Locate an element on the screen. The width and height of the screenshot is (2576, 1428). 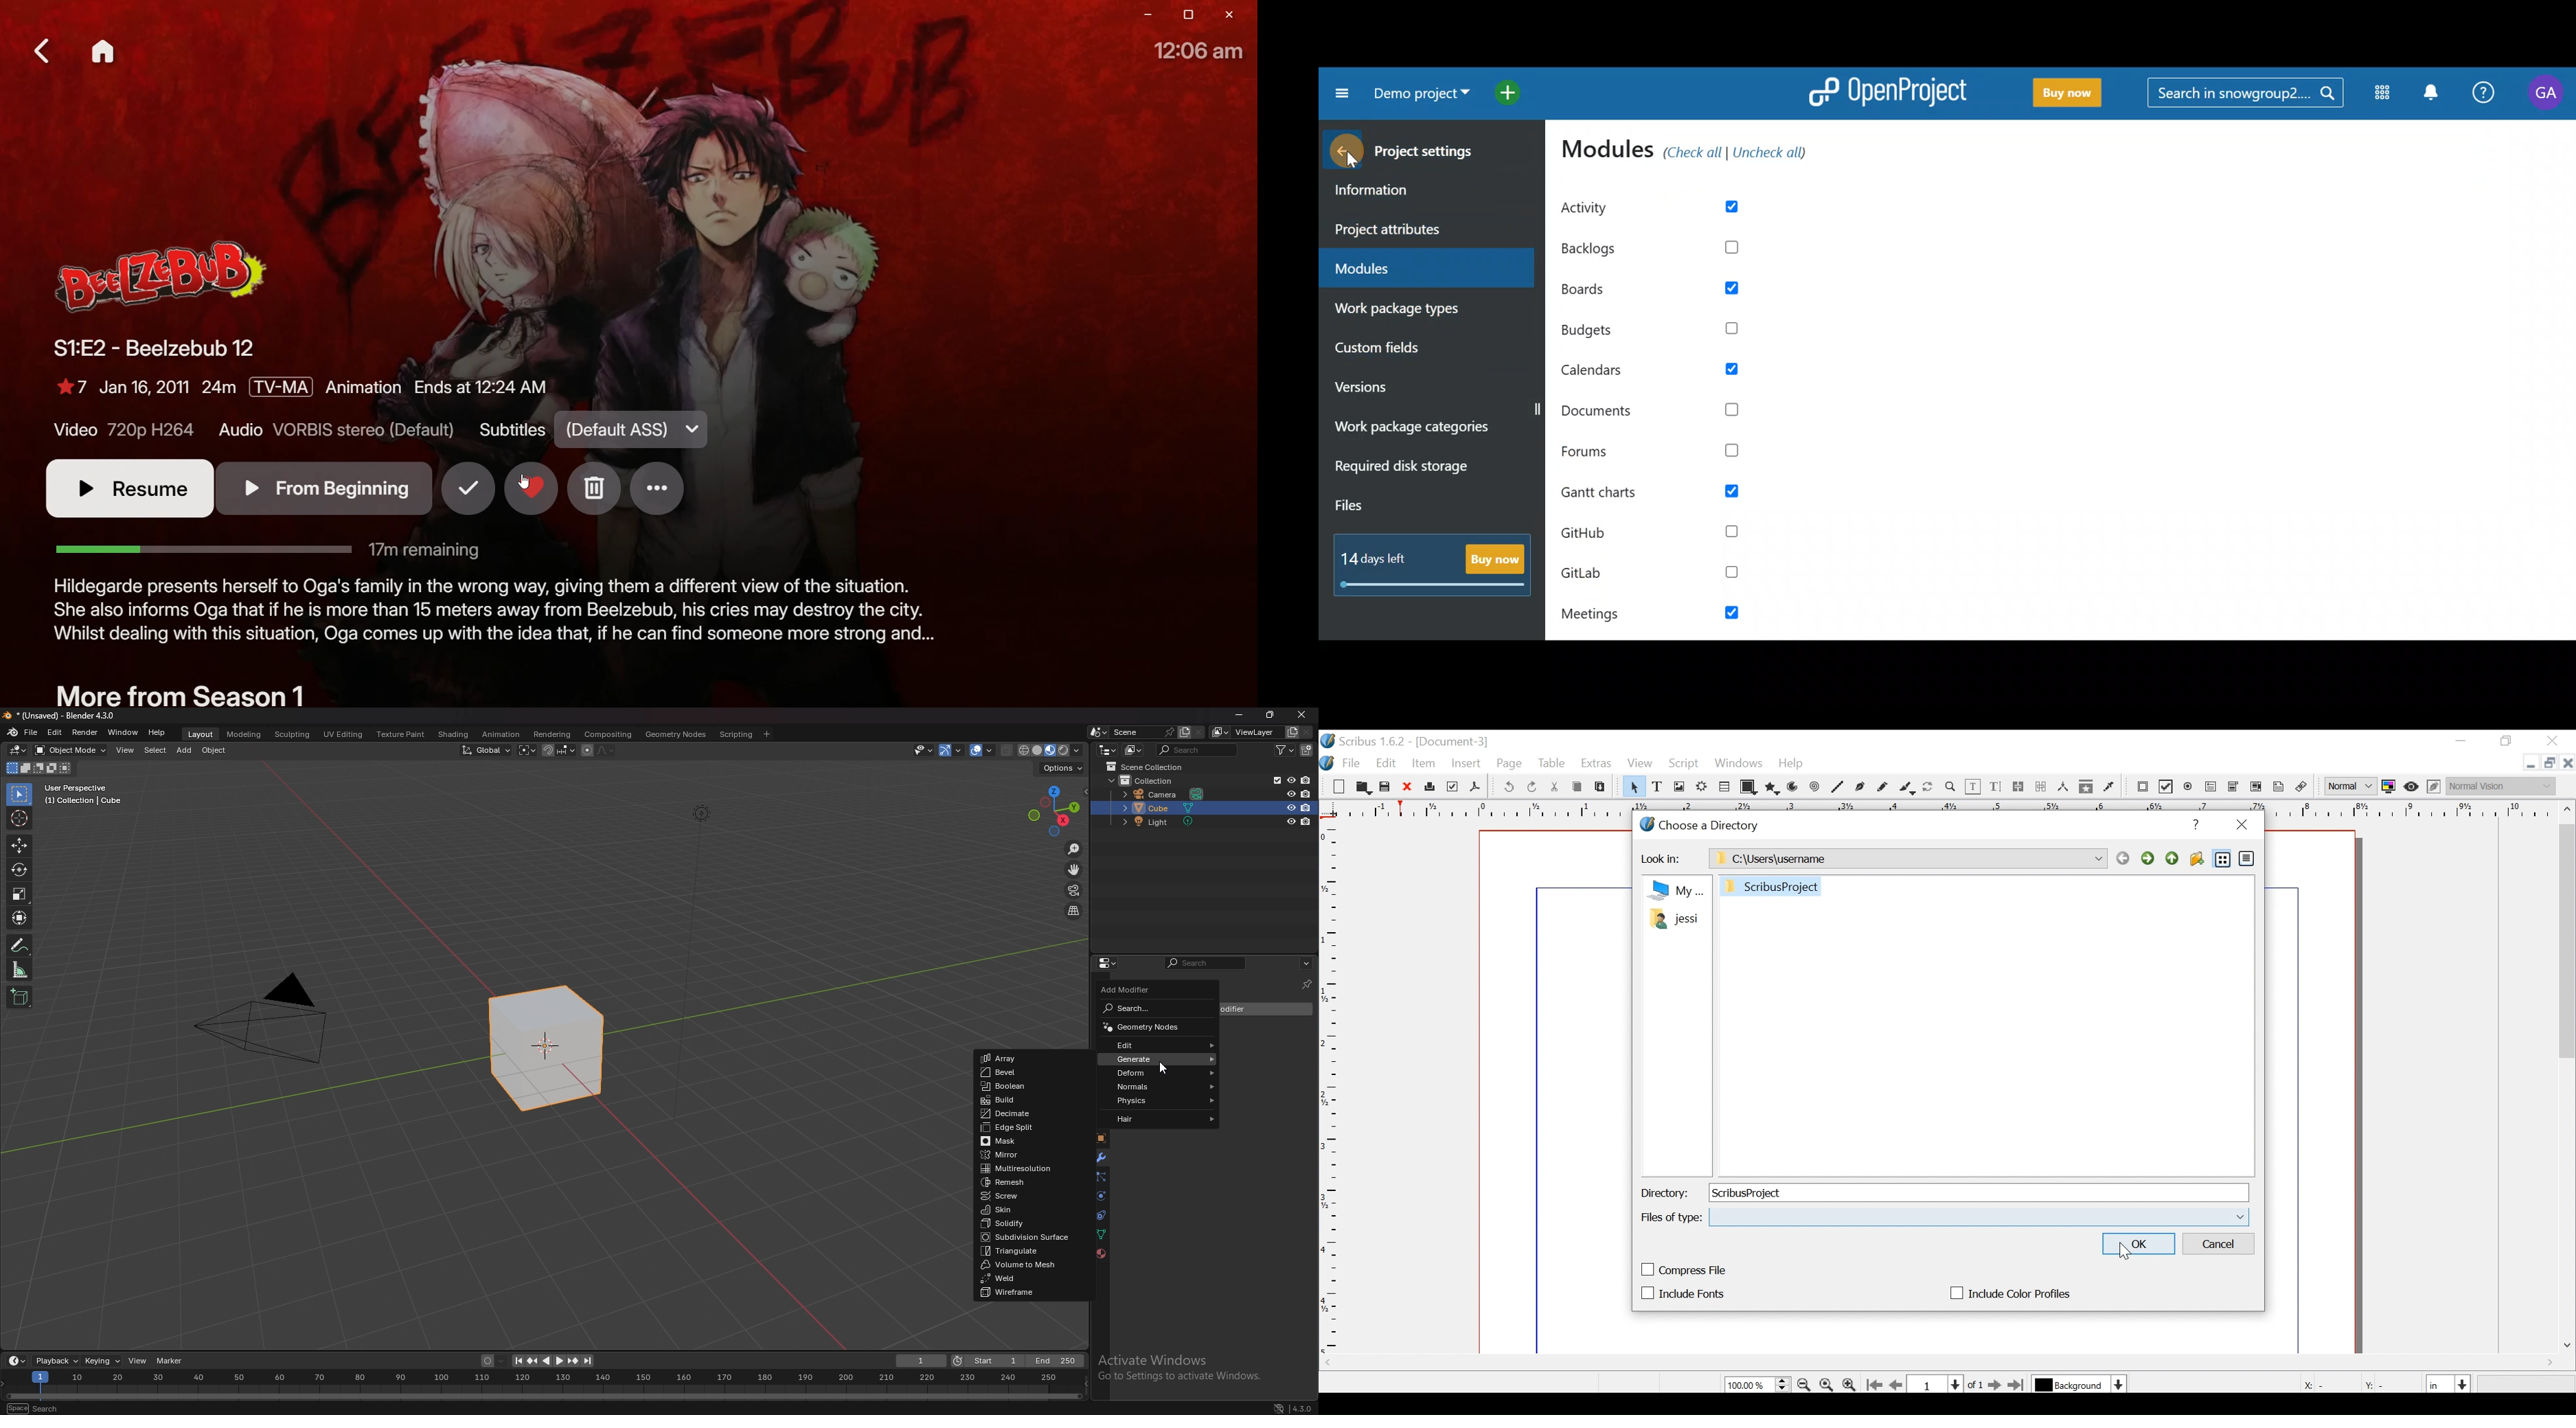
remesh is located at coordinates (1031, 1182).